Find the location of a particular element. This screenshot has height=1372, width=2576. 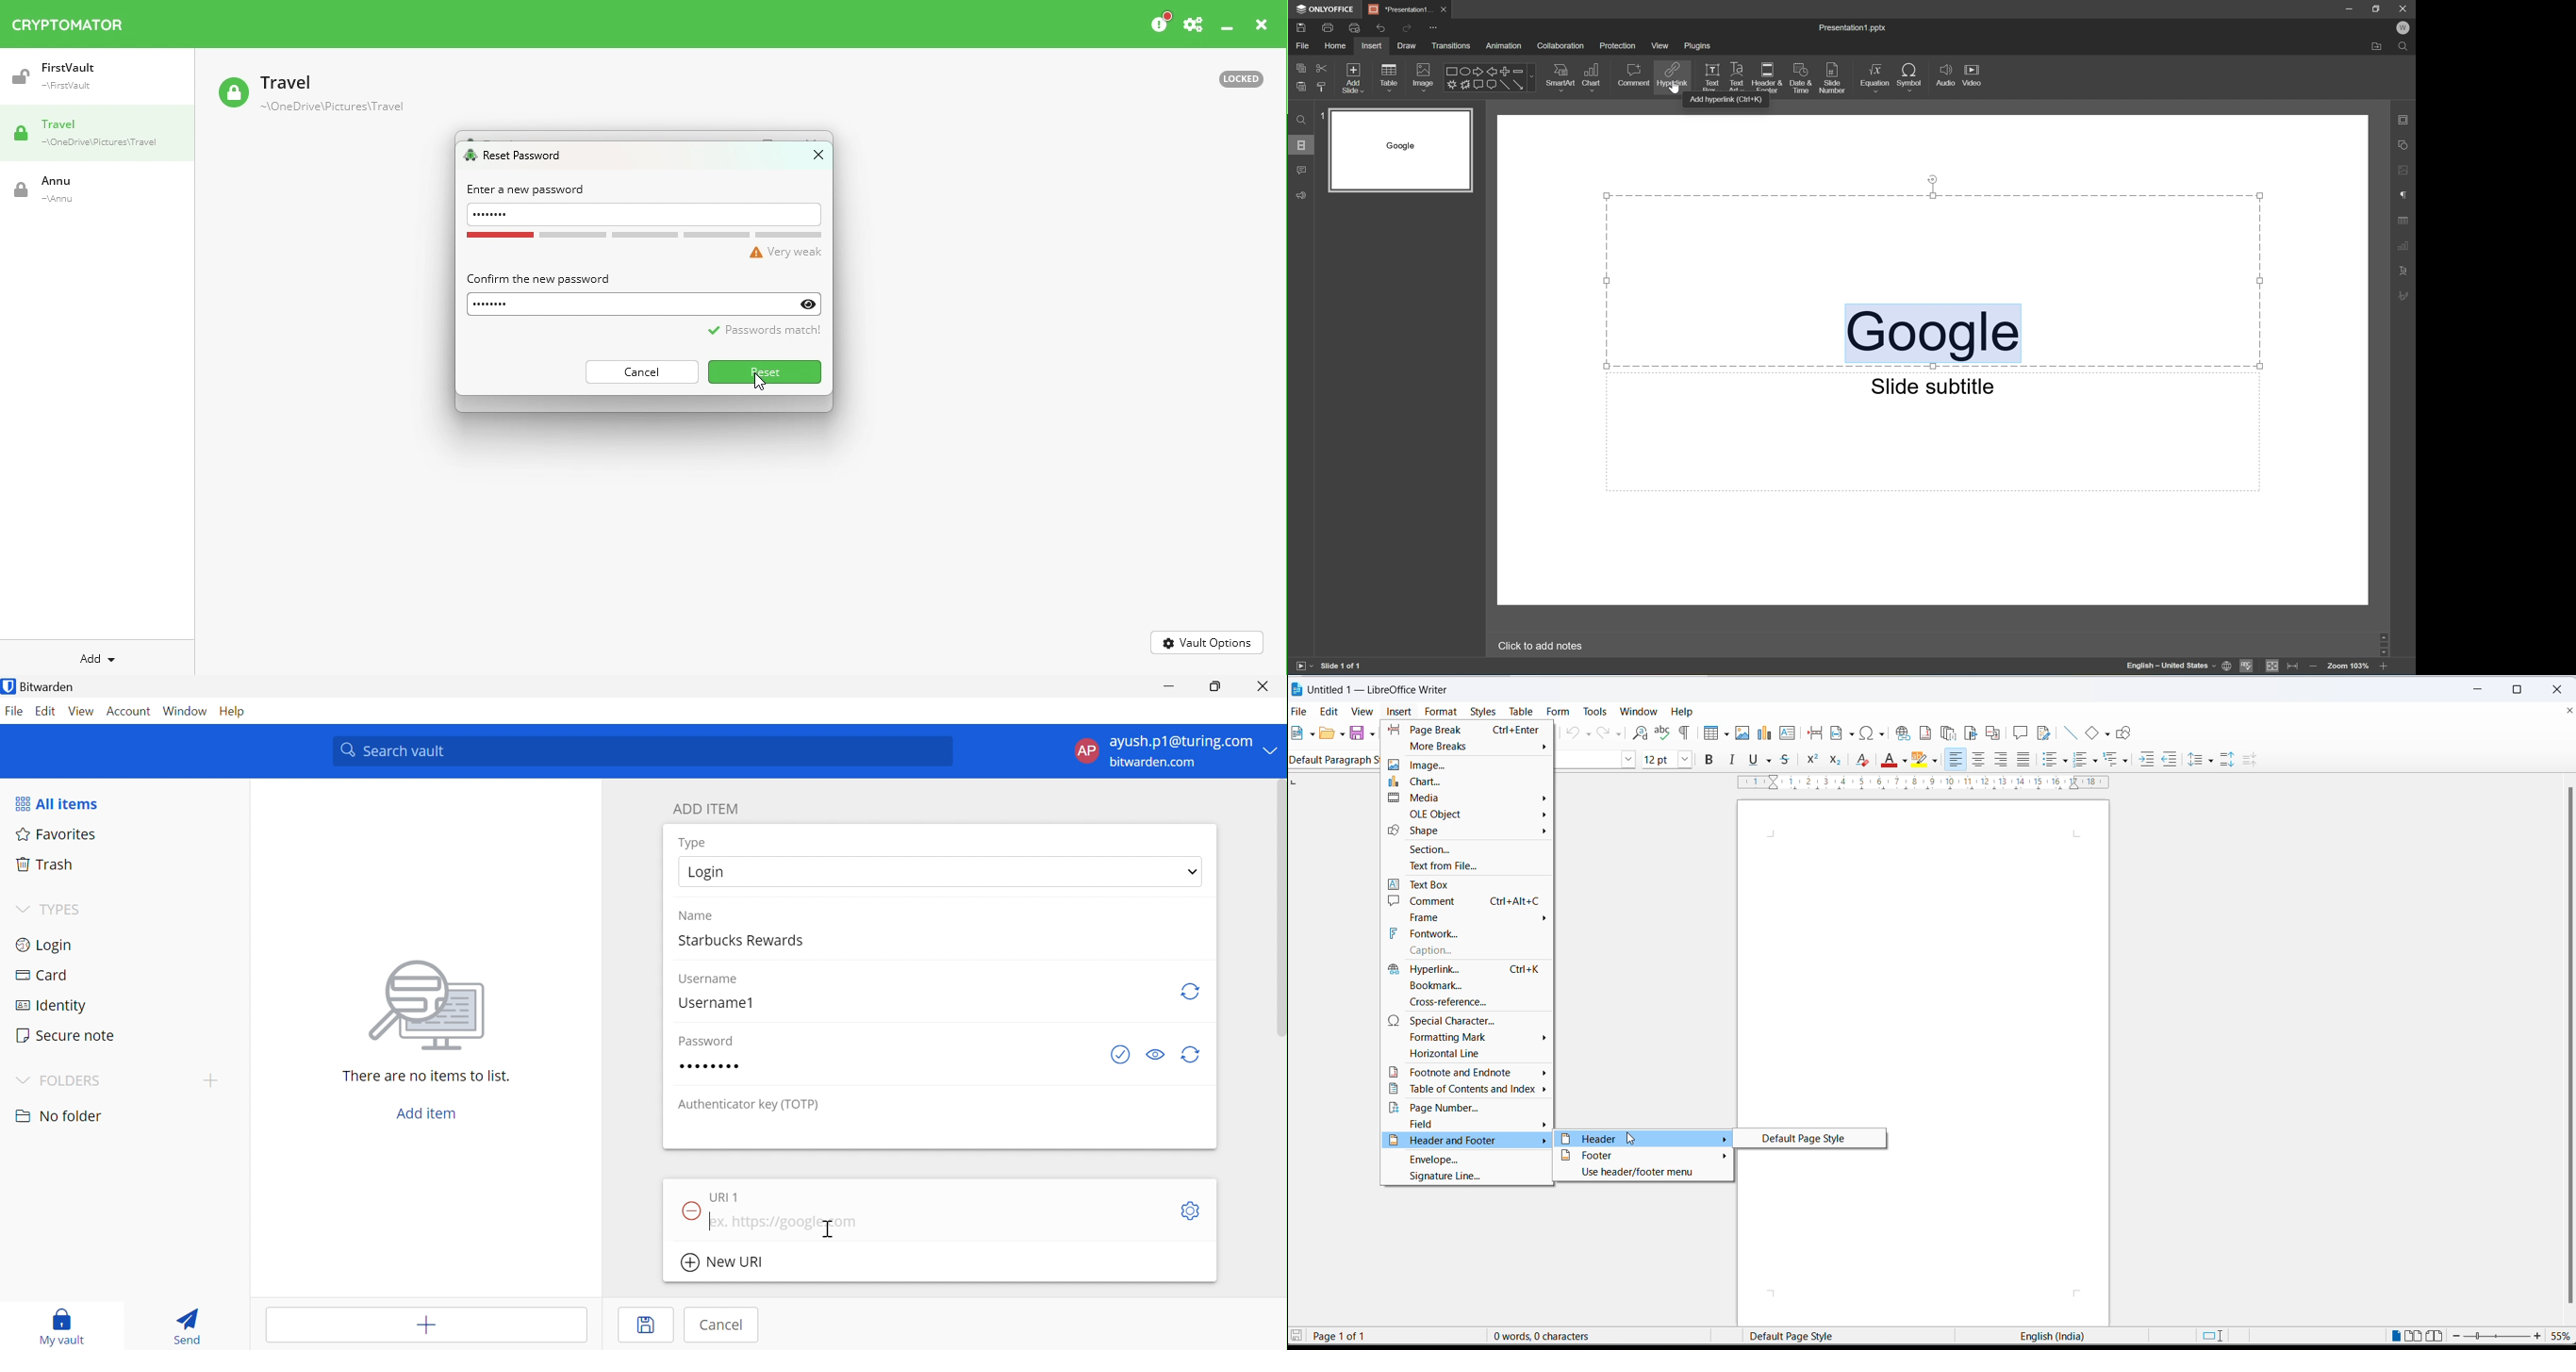

Image settings is located at coordinates (2406, 171).